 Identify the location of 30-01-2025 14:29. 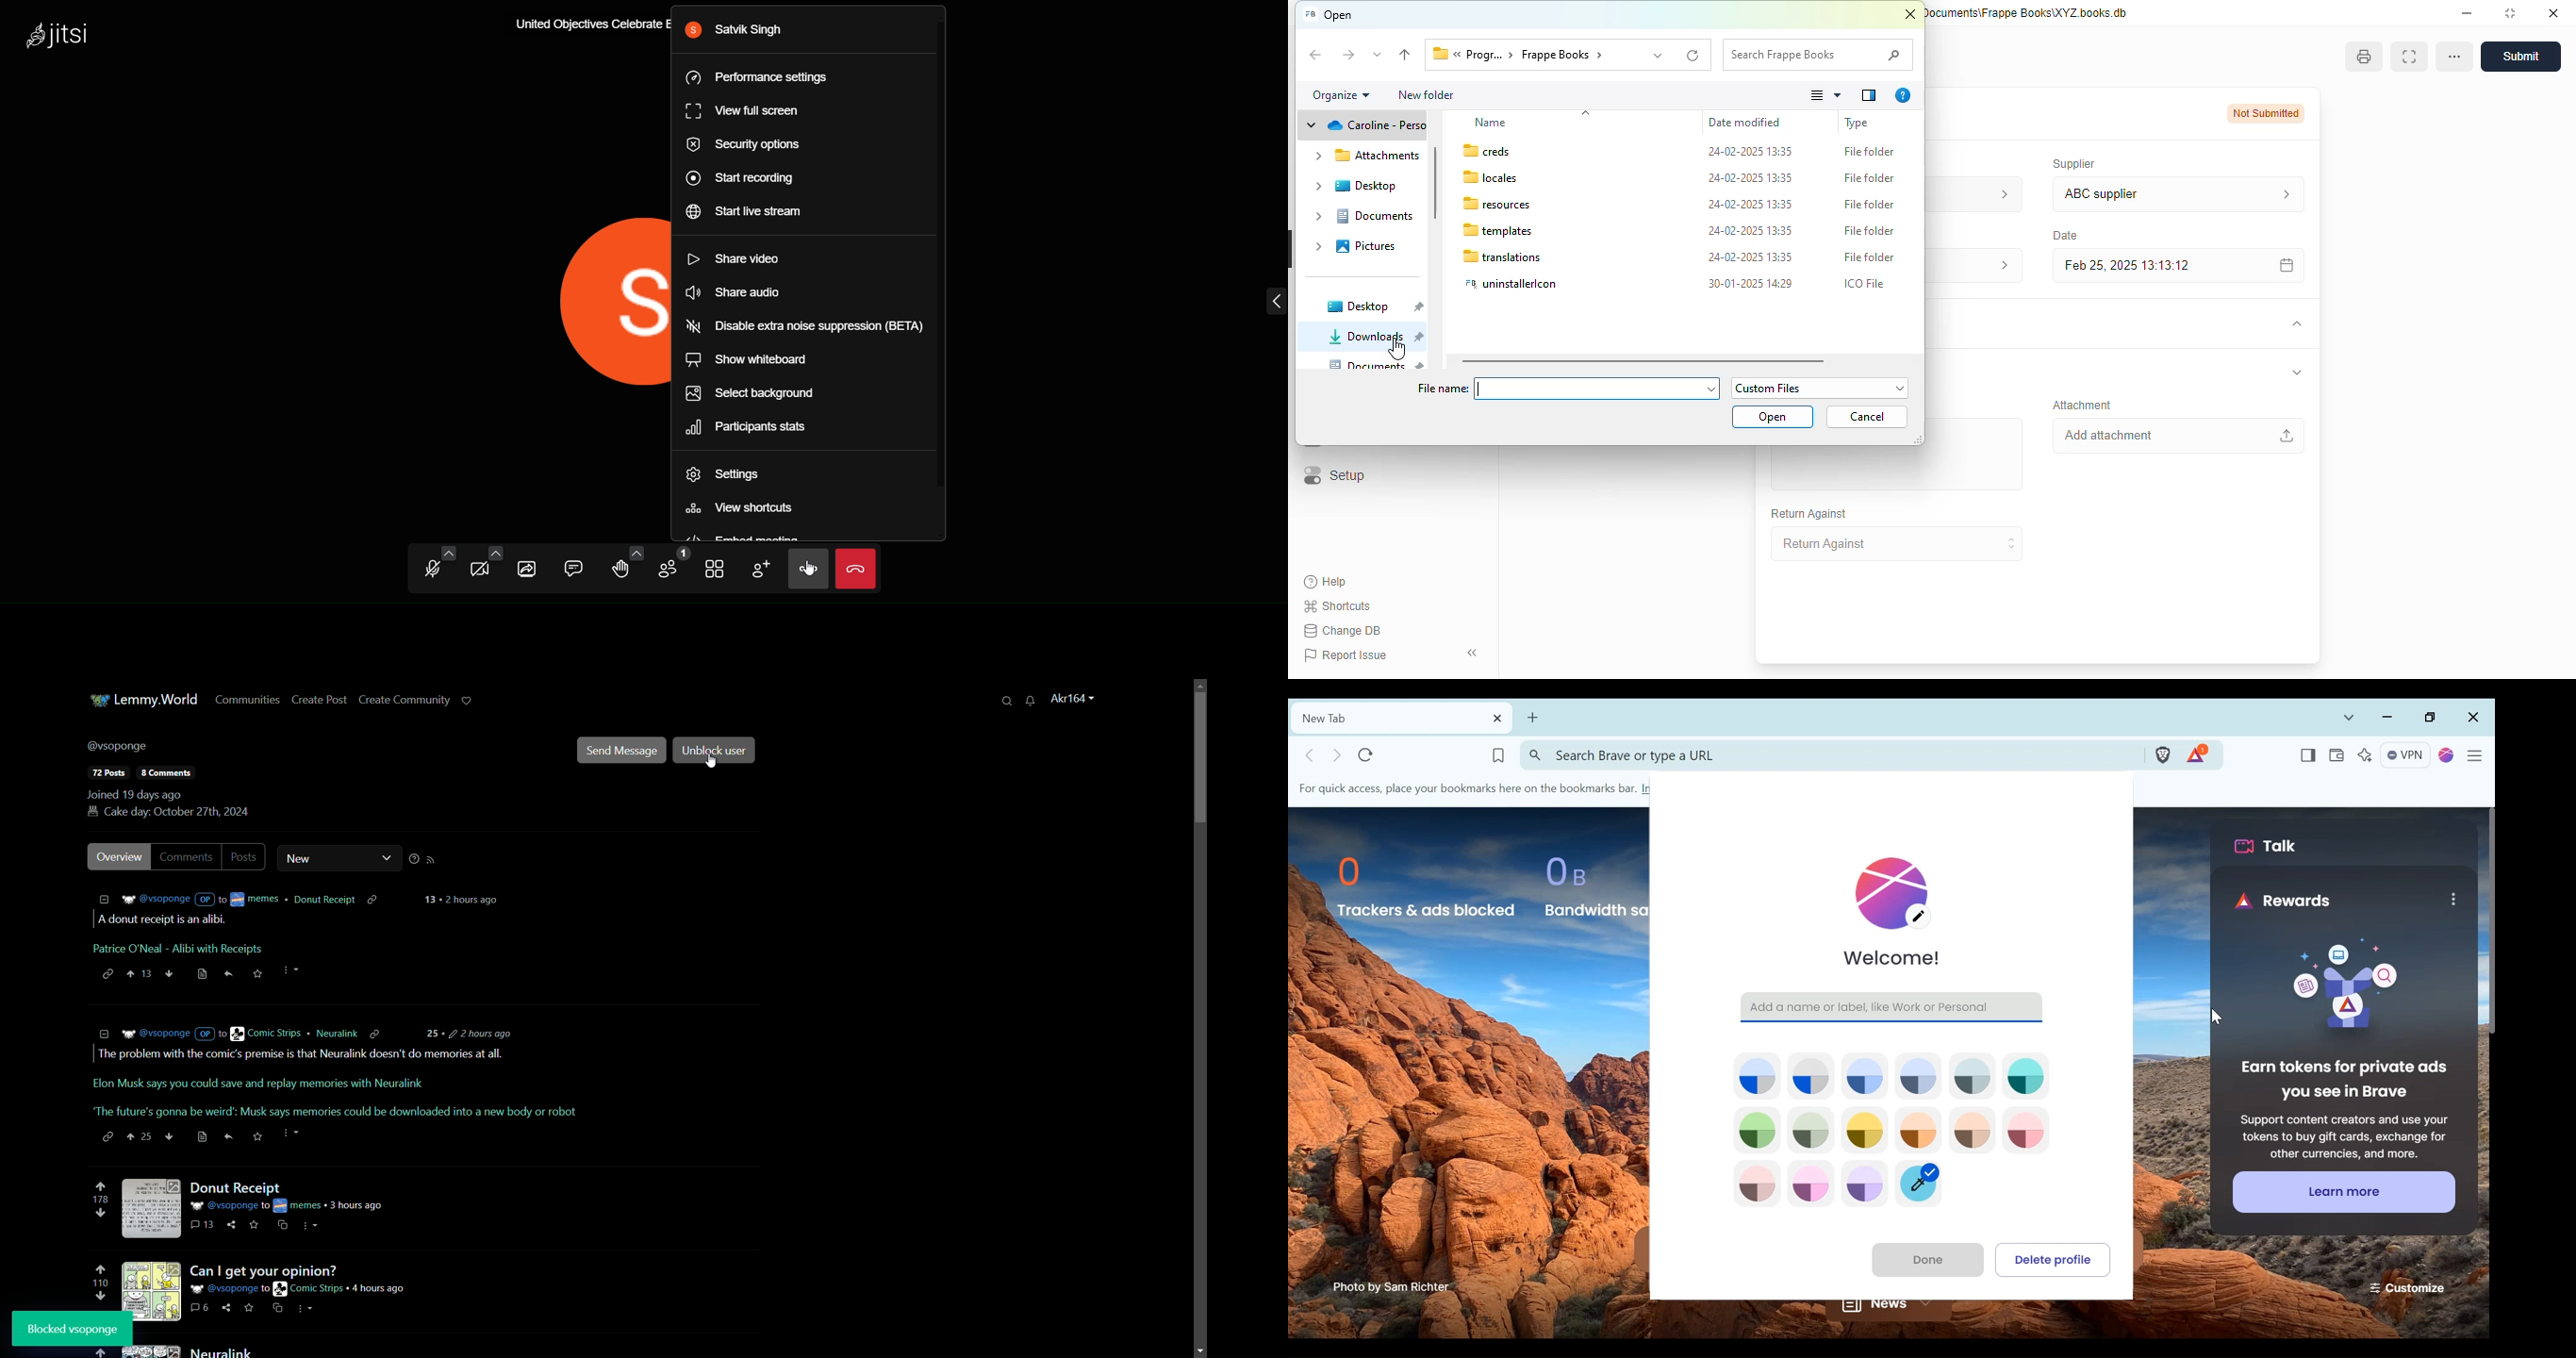
(1750, 283).